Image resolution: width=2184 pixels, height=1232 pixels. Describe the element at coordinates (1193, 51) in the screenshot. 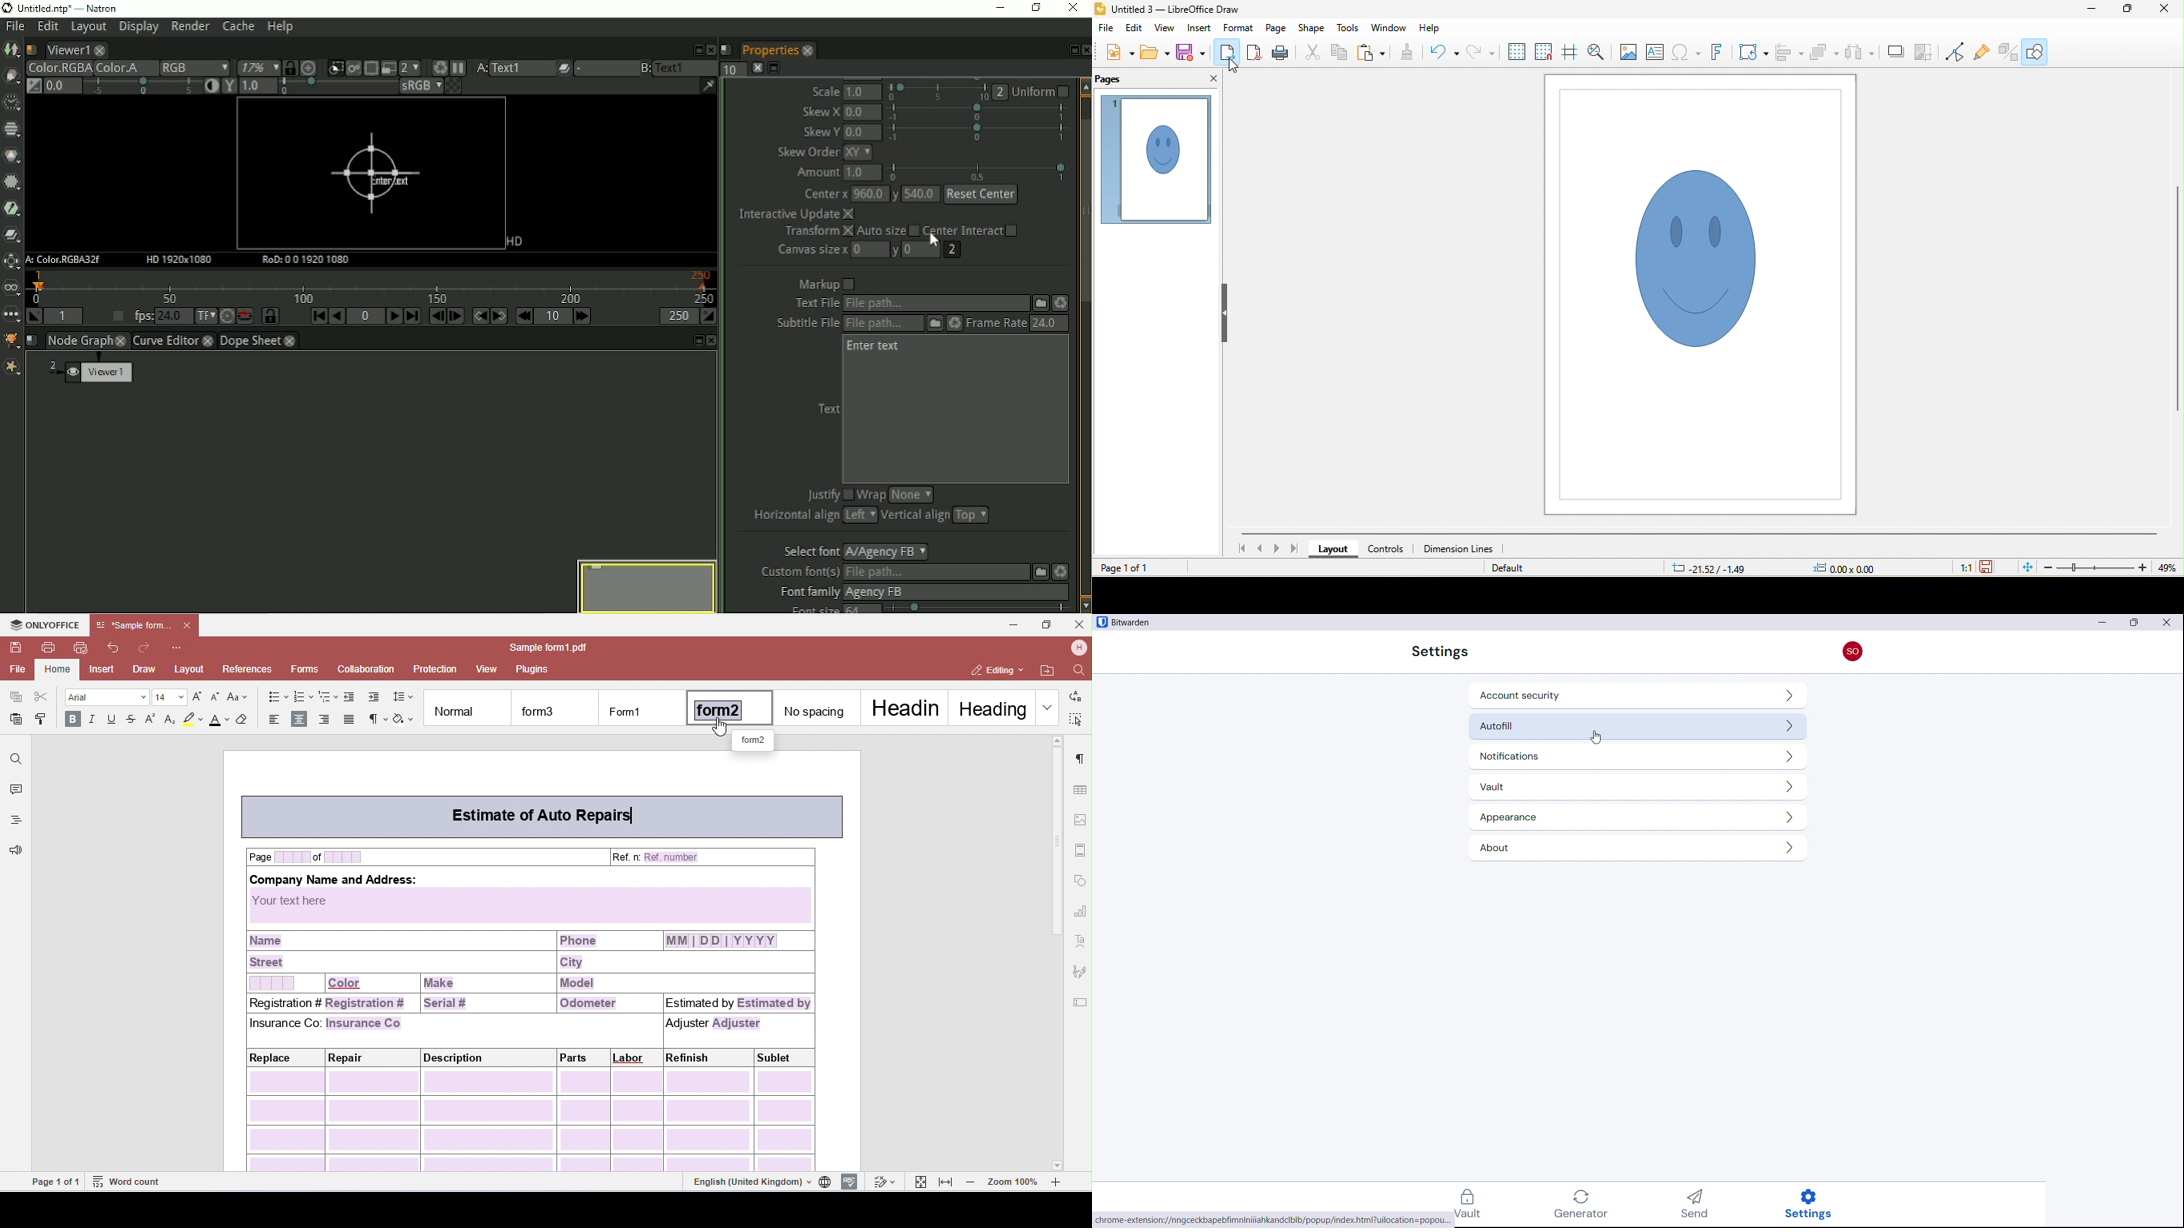

I see `save` at that location.